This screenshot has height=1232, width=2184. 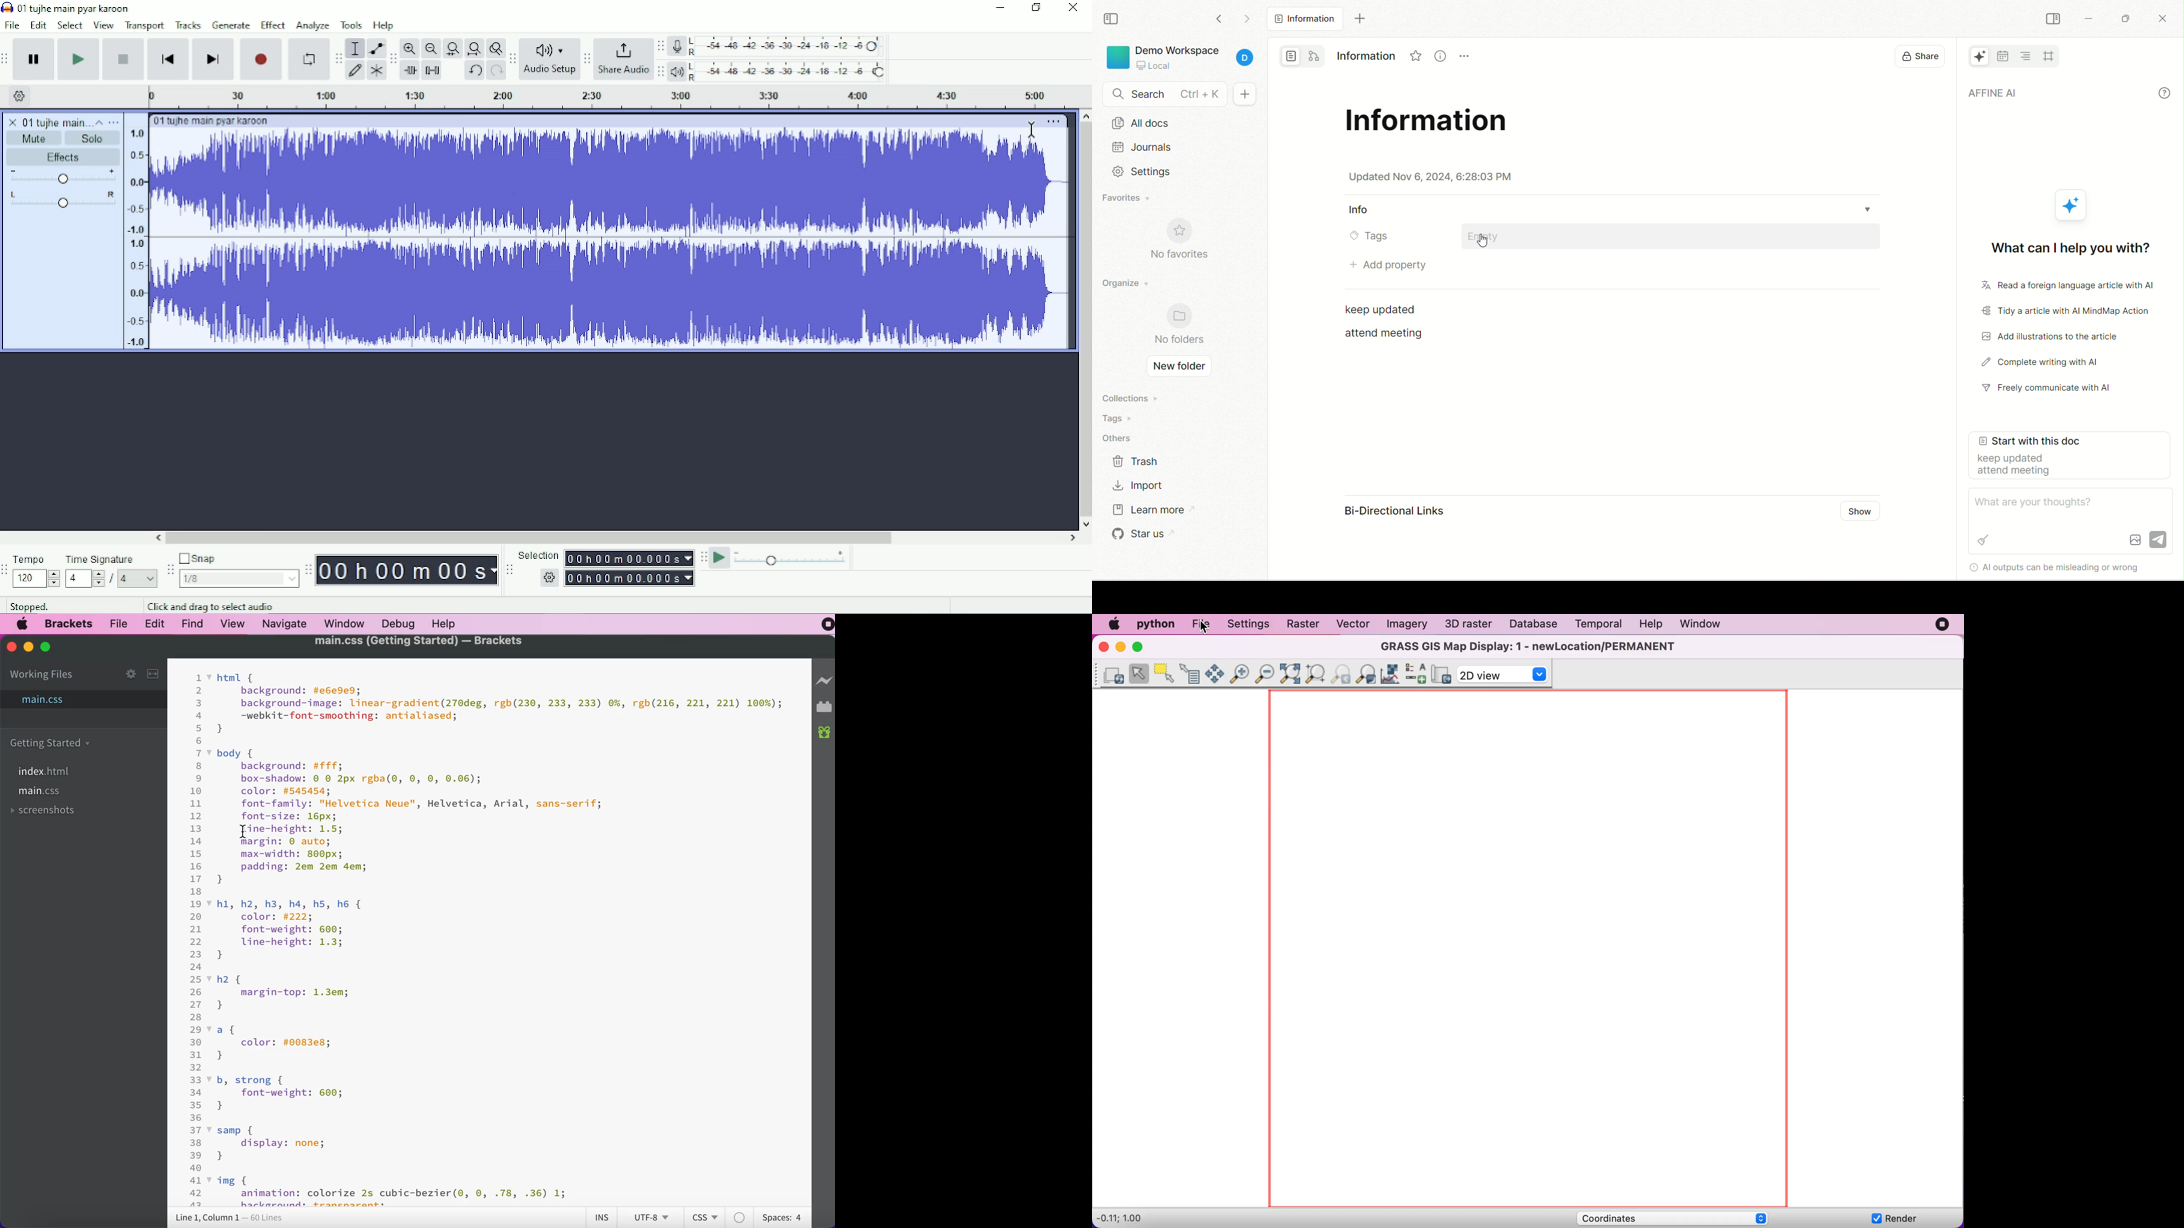 What do you see at coordinates (199, 753) in the screenshot?
I see `7` at bounding box center [199, 753].